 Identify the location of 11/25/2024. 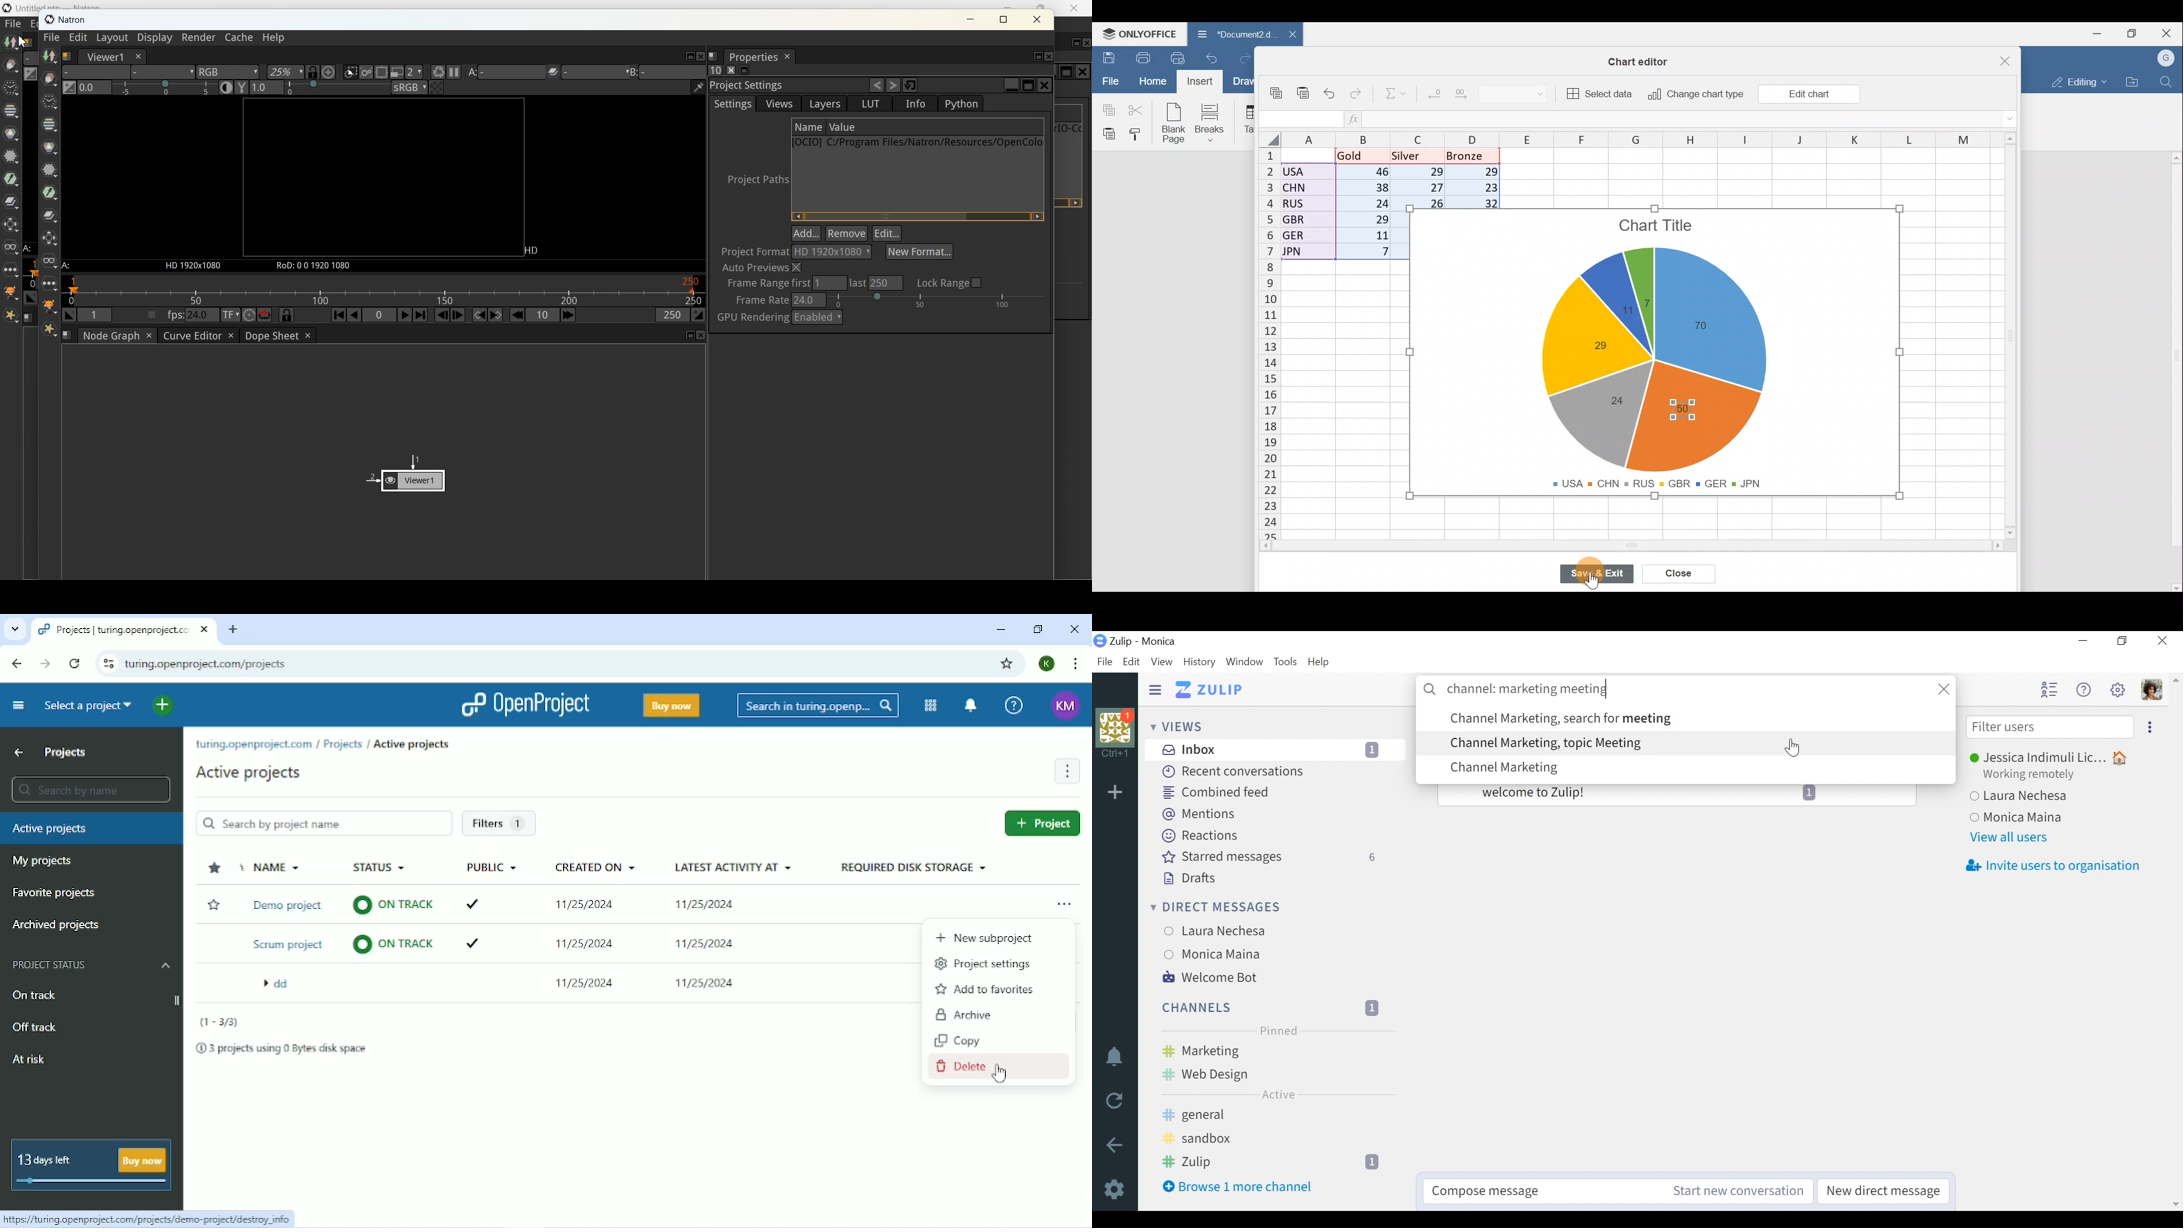
(710, 941).